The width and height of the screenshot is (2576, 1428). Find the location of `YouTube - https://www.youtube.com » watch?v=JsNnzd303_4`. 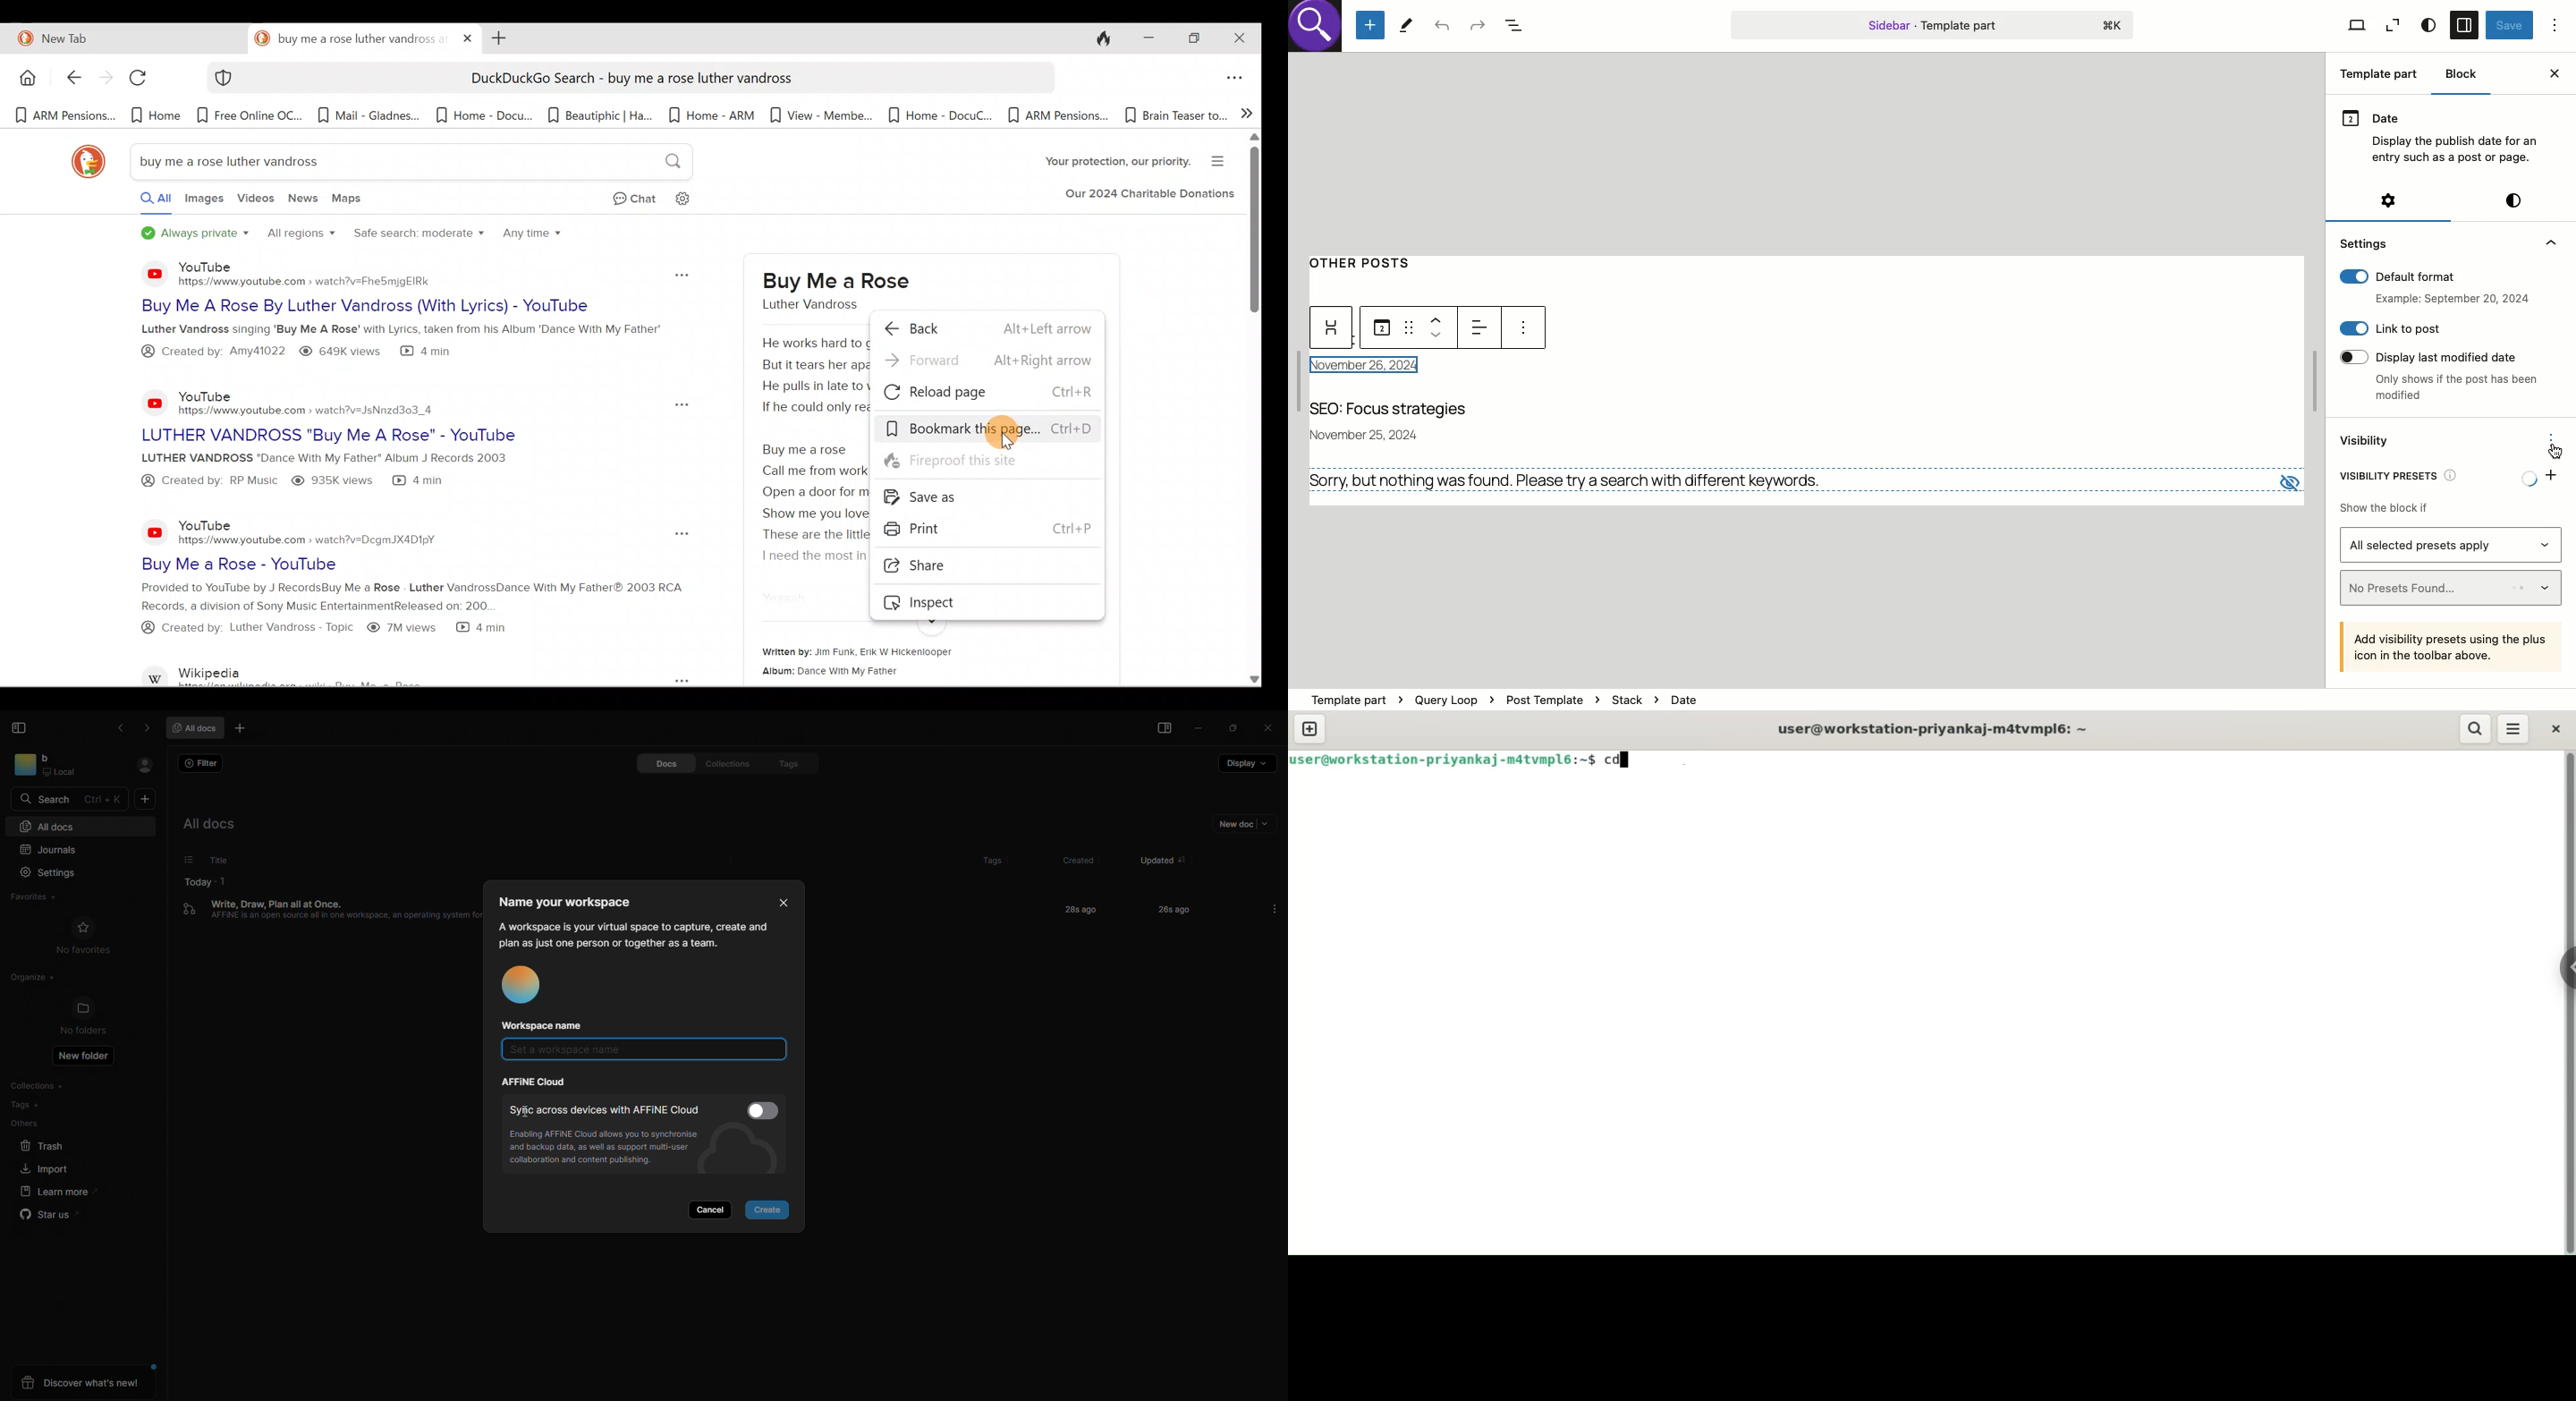

YouTube - https://www.youtube.com » watch?v=JsNnzd303_4 is located at coordinates (310, 399).